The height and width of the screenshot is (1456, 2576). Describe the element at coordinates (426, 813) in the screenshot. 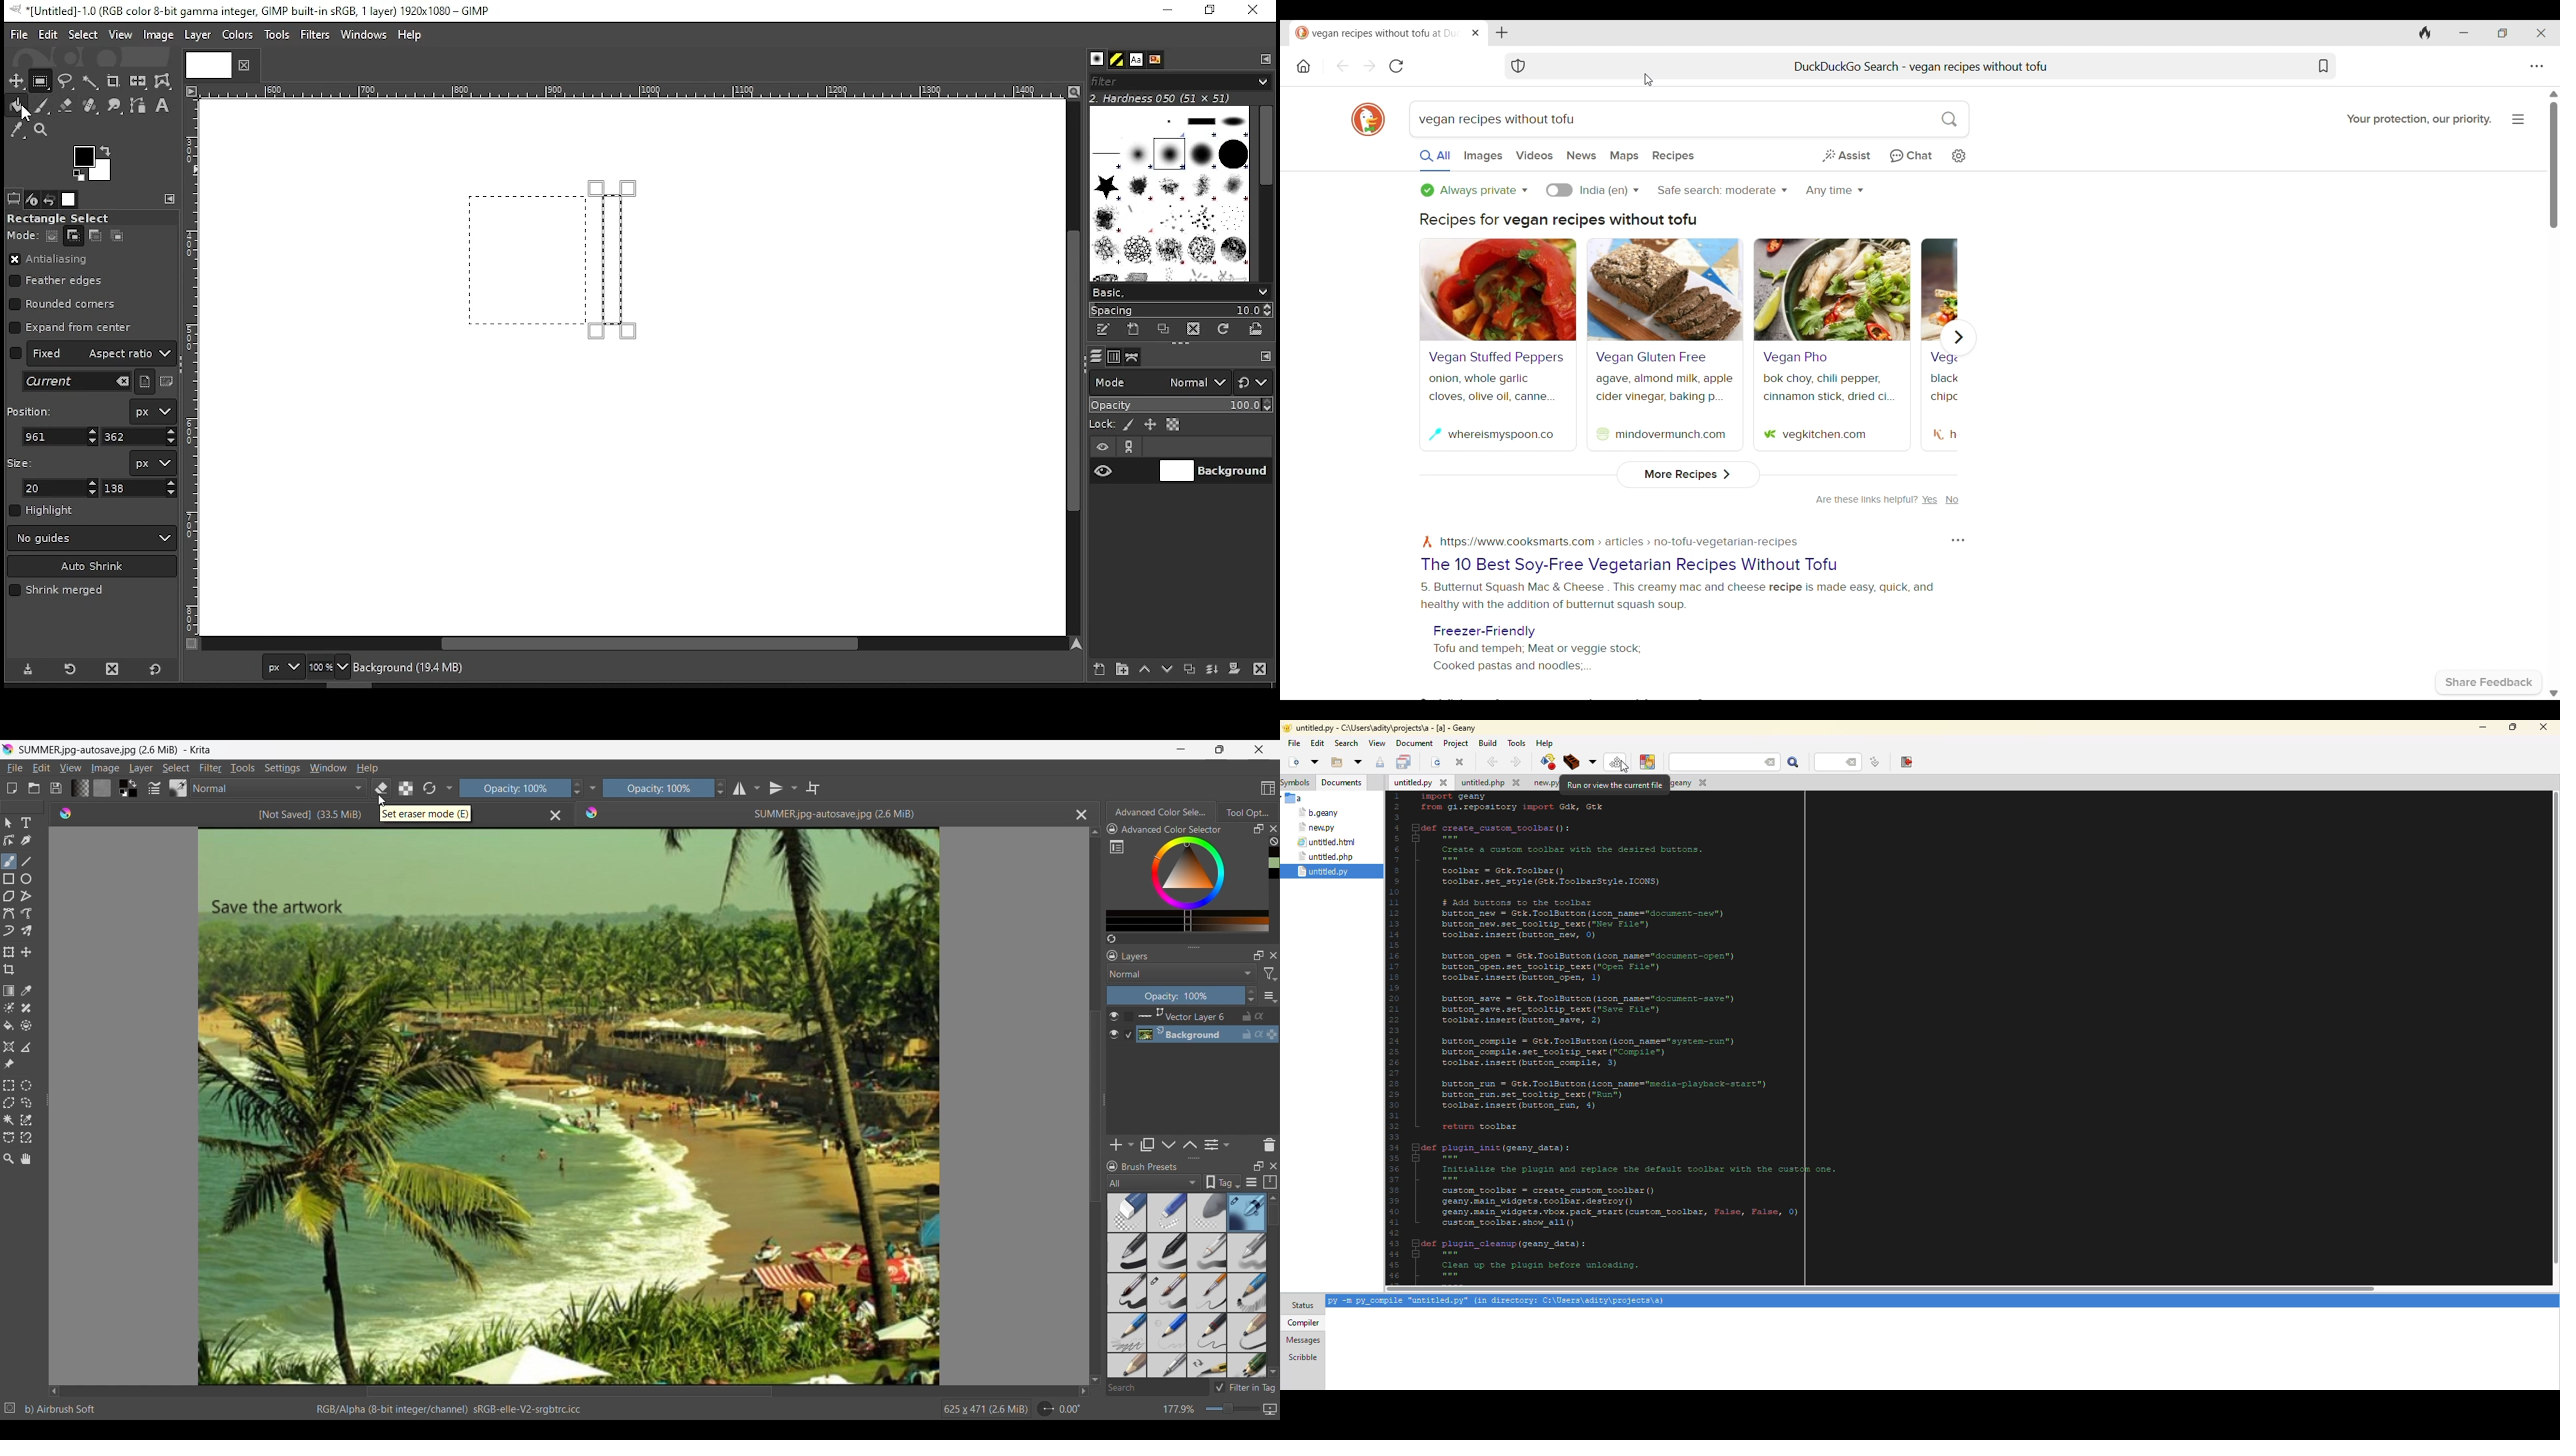

I see `Set eraser mode (E)` at that location.